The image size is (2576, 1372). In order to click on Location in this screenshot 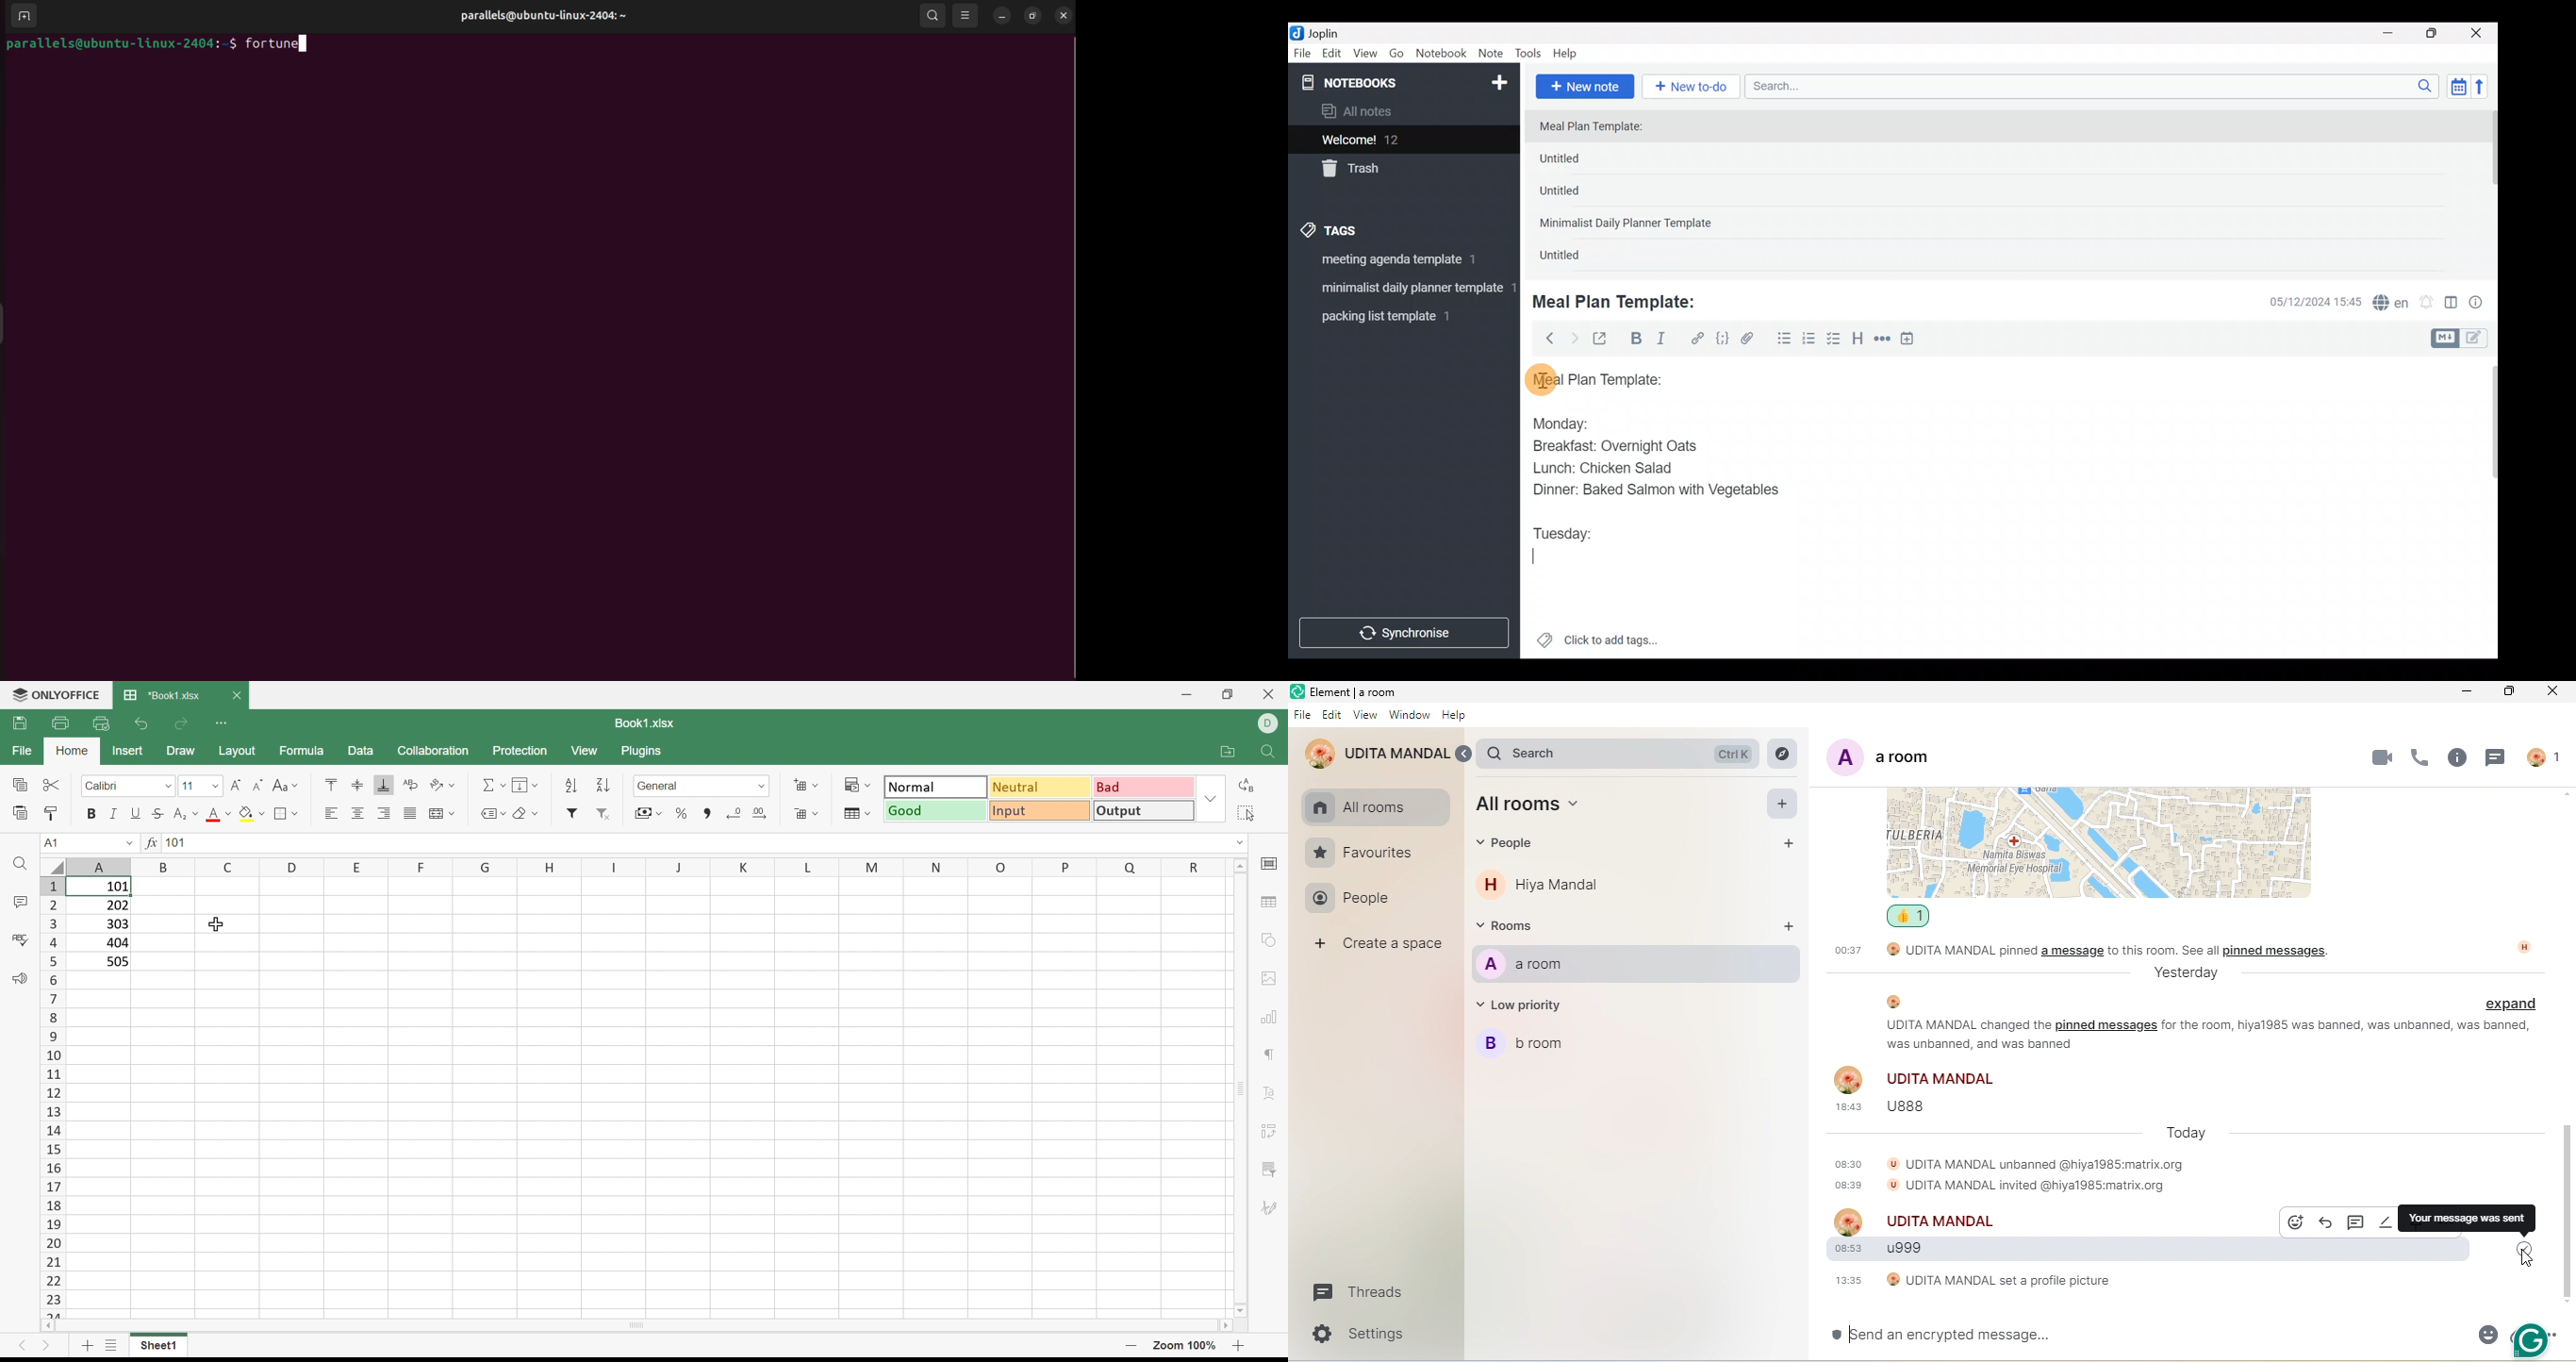, I will do `click(1780, 753)`.